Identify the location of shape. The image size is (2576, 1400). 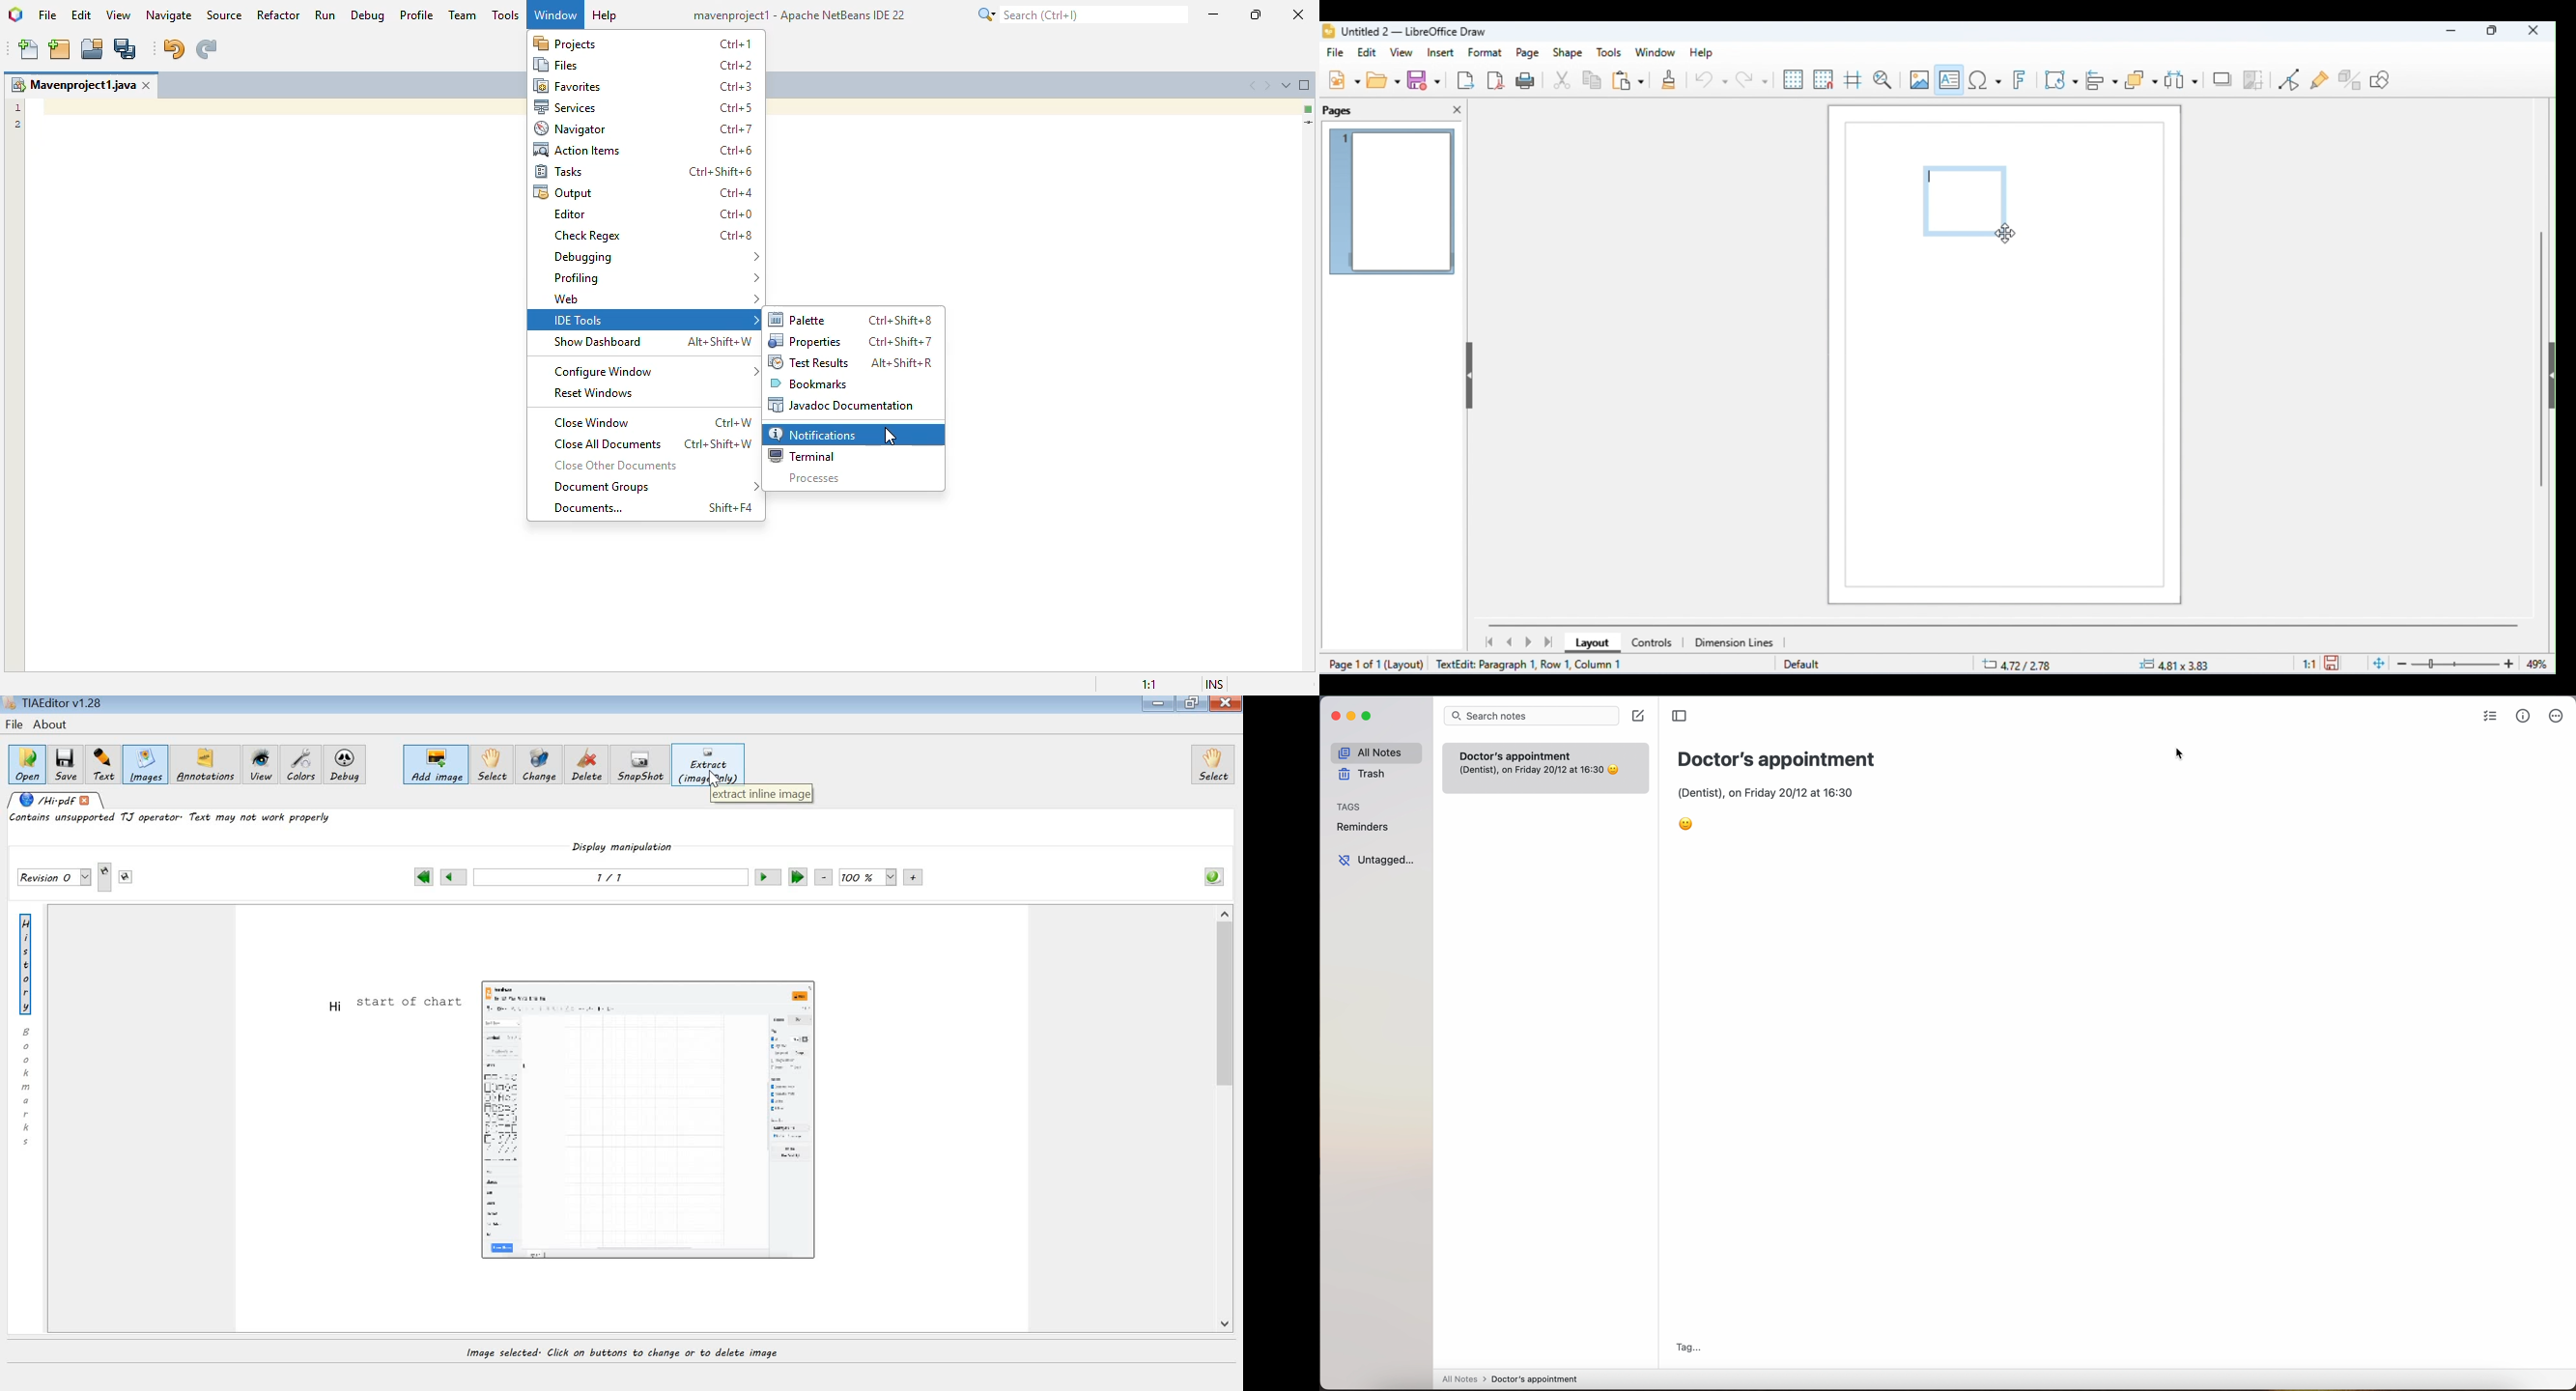
(1568, 53).